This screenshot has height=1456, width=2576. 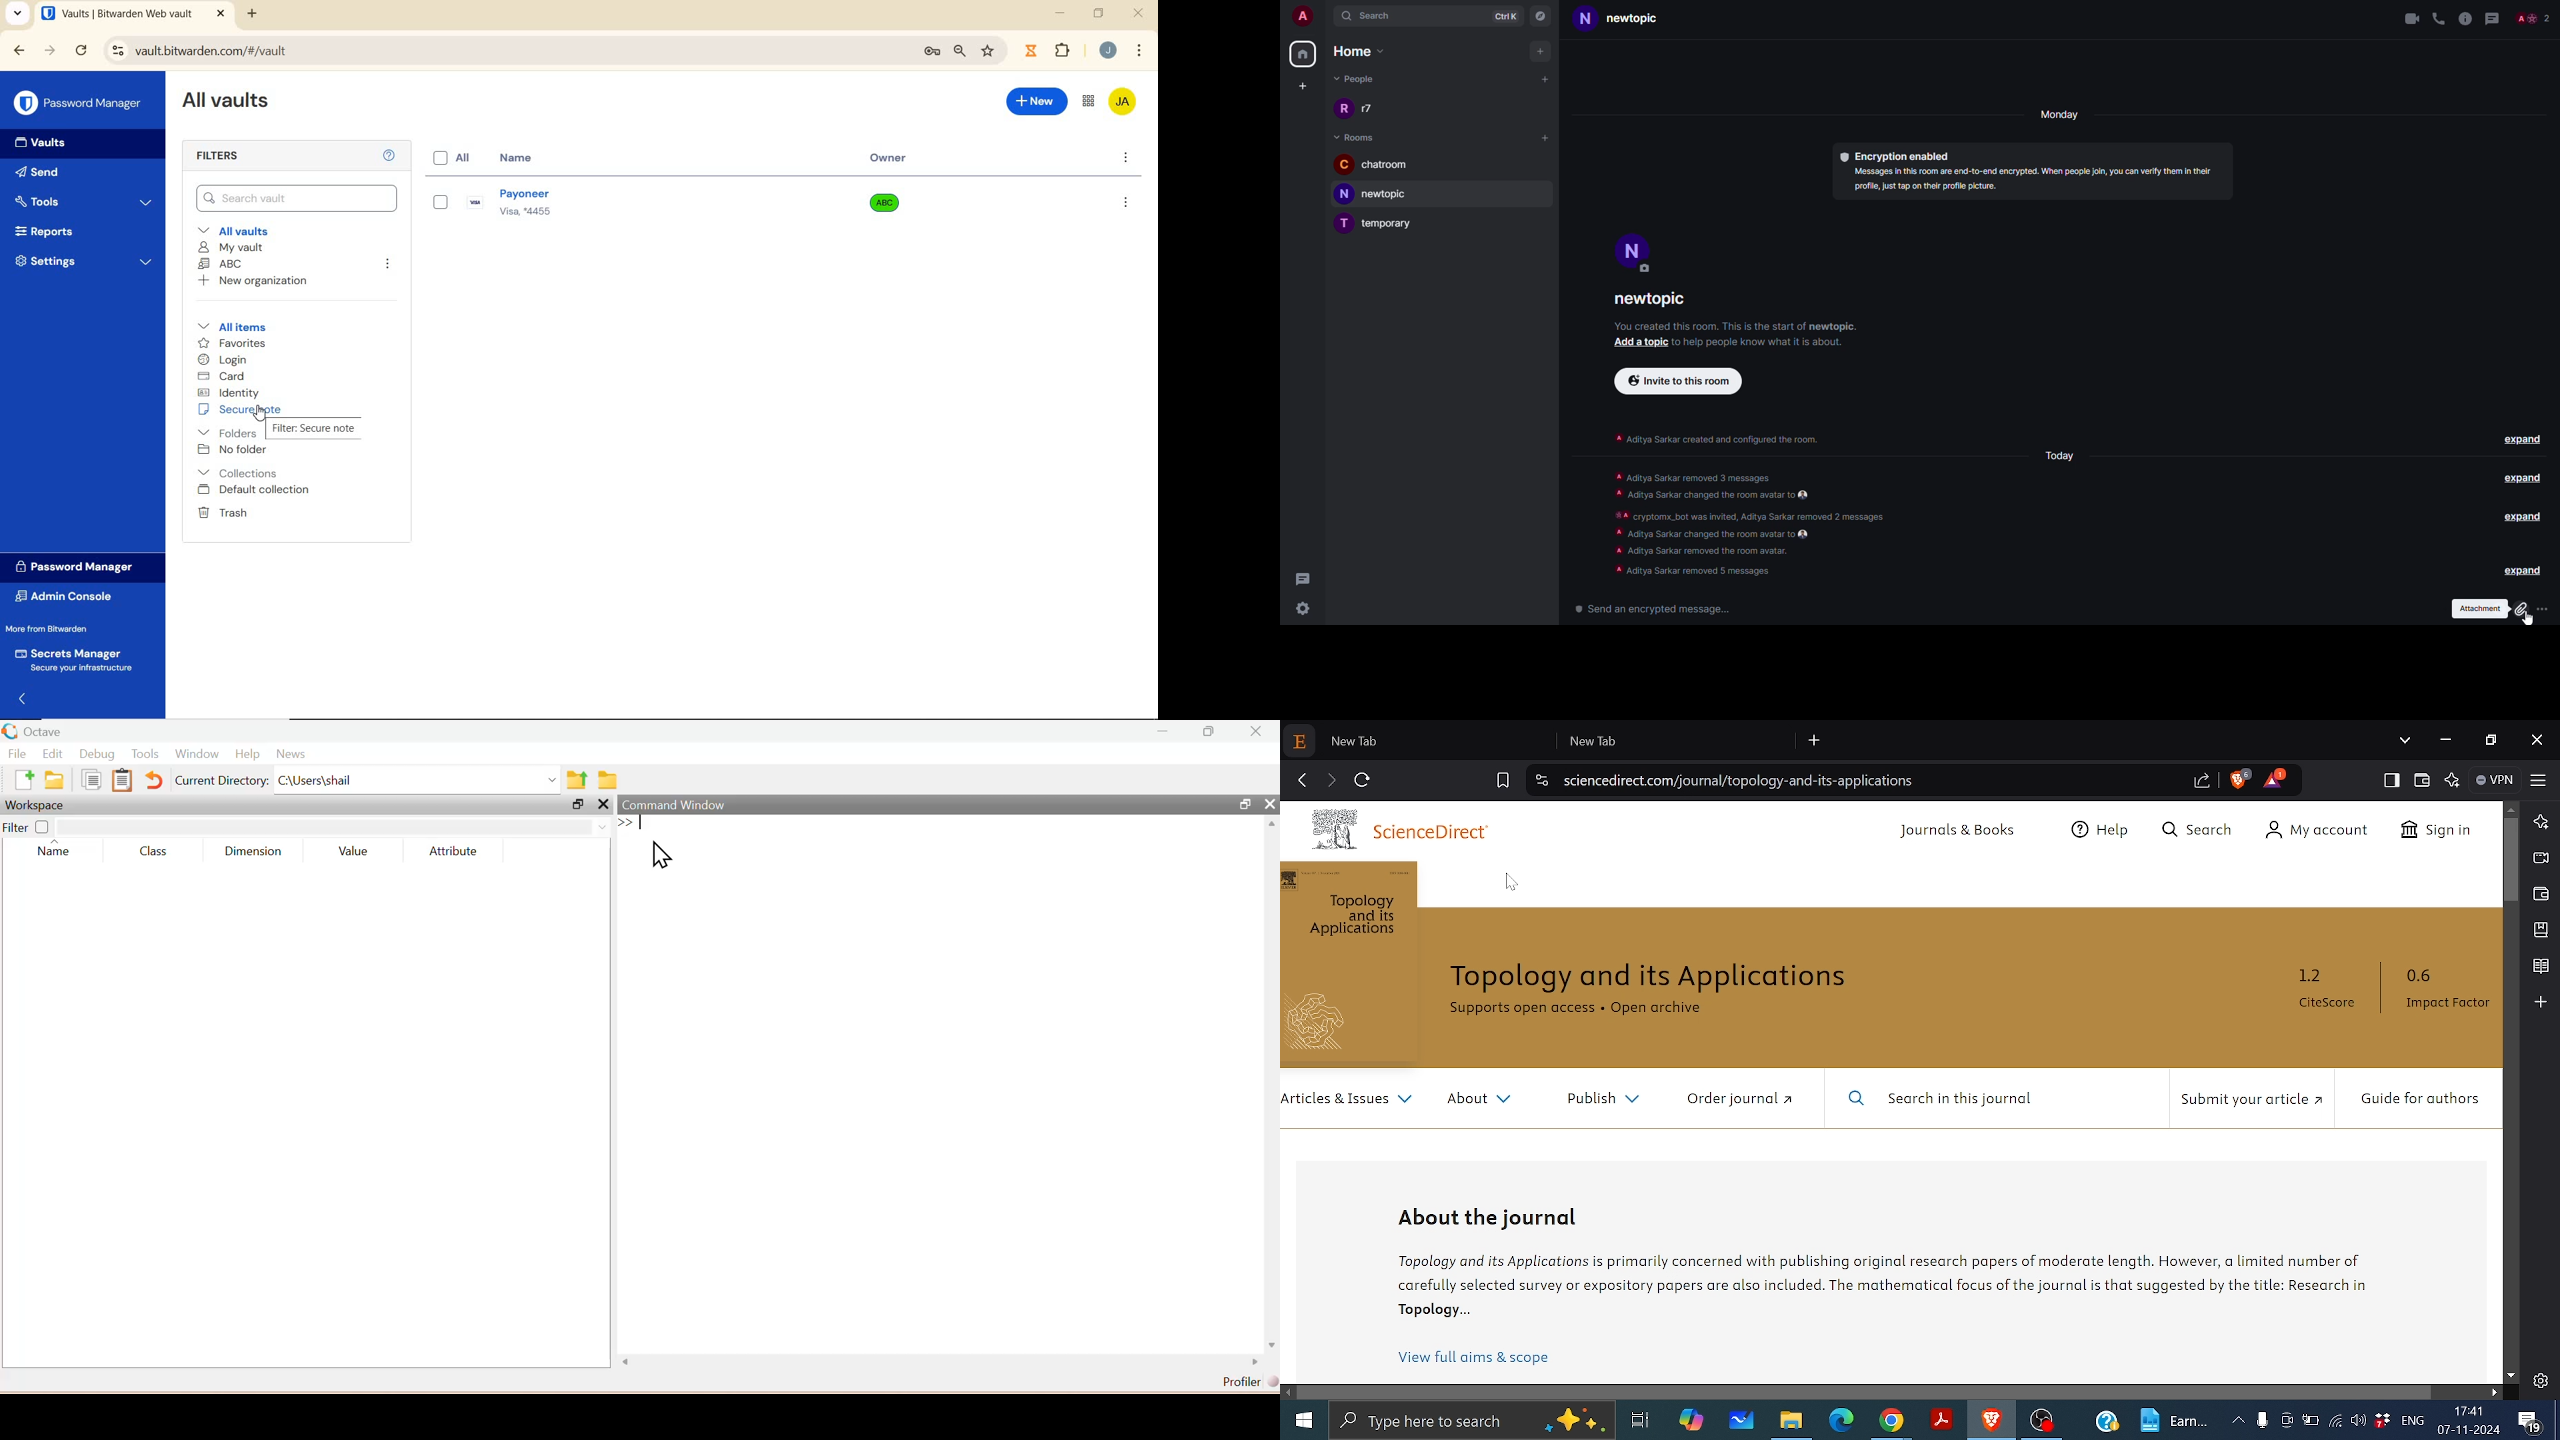 I want to click on card, so click(x=223, y=376).